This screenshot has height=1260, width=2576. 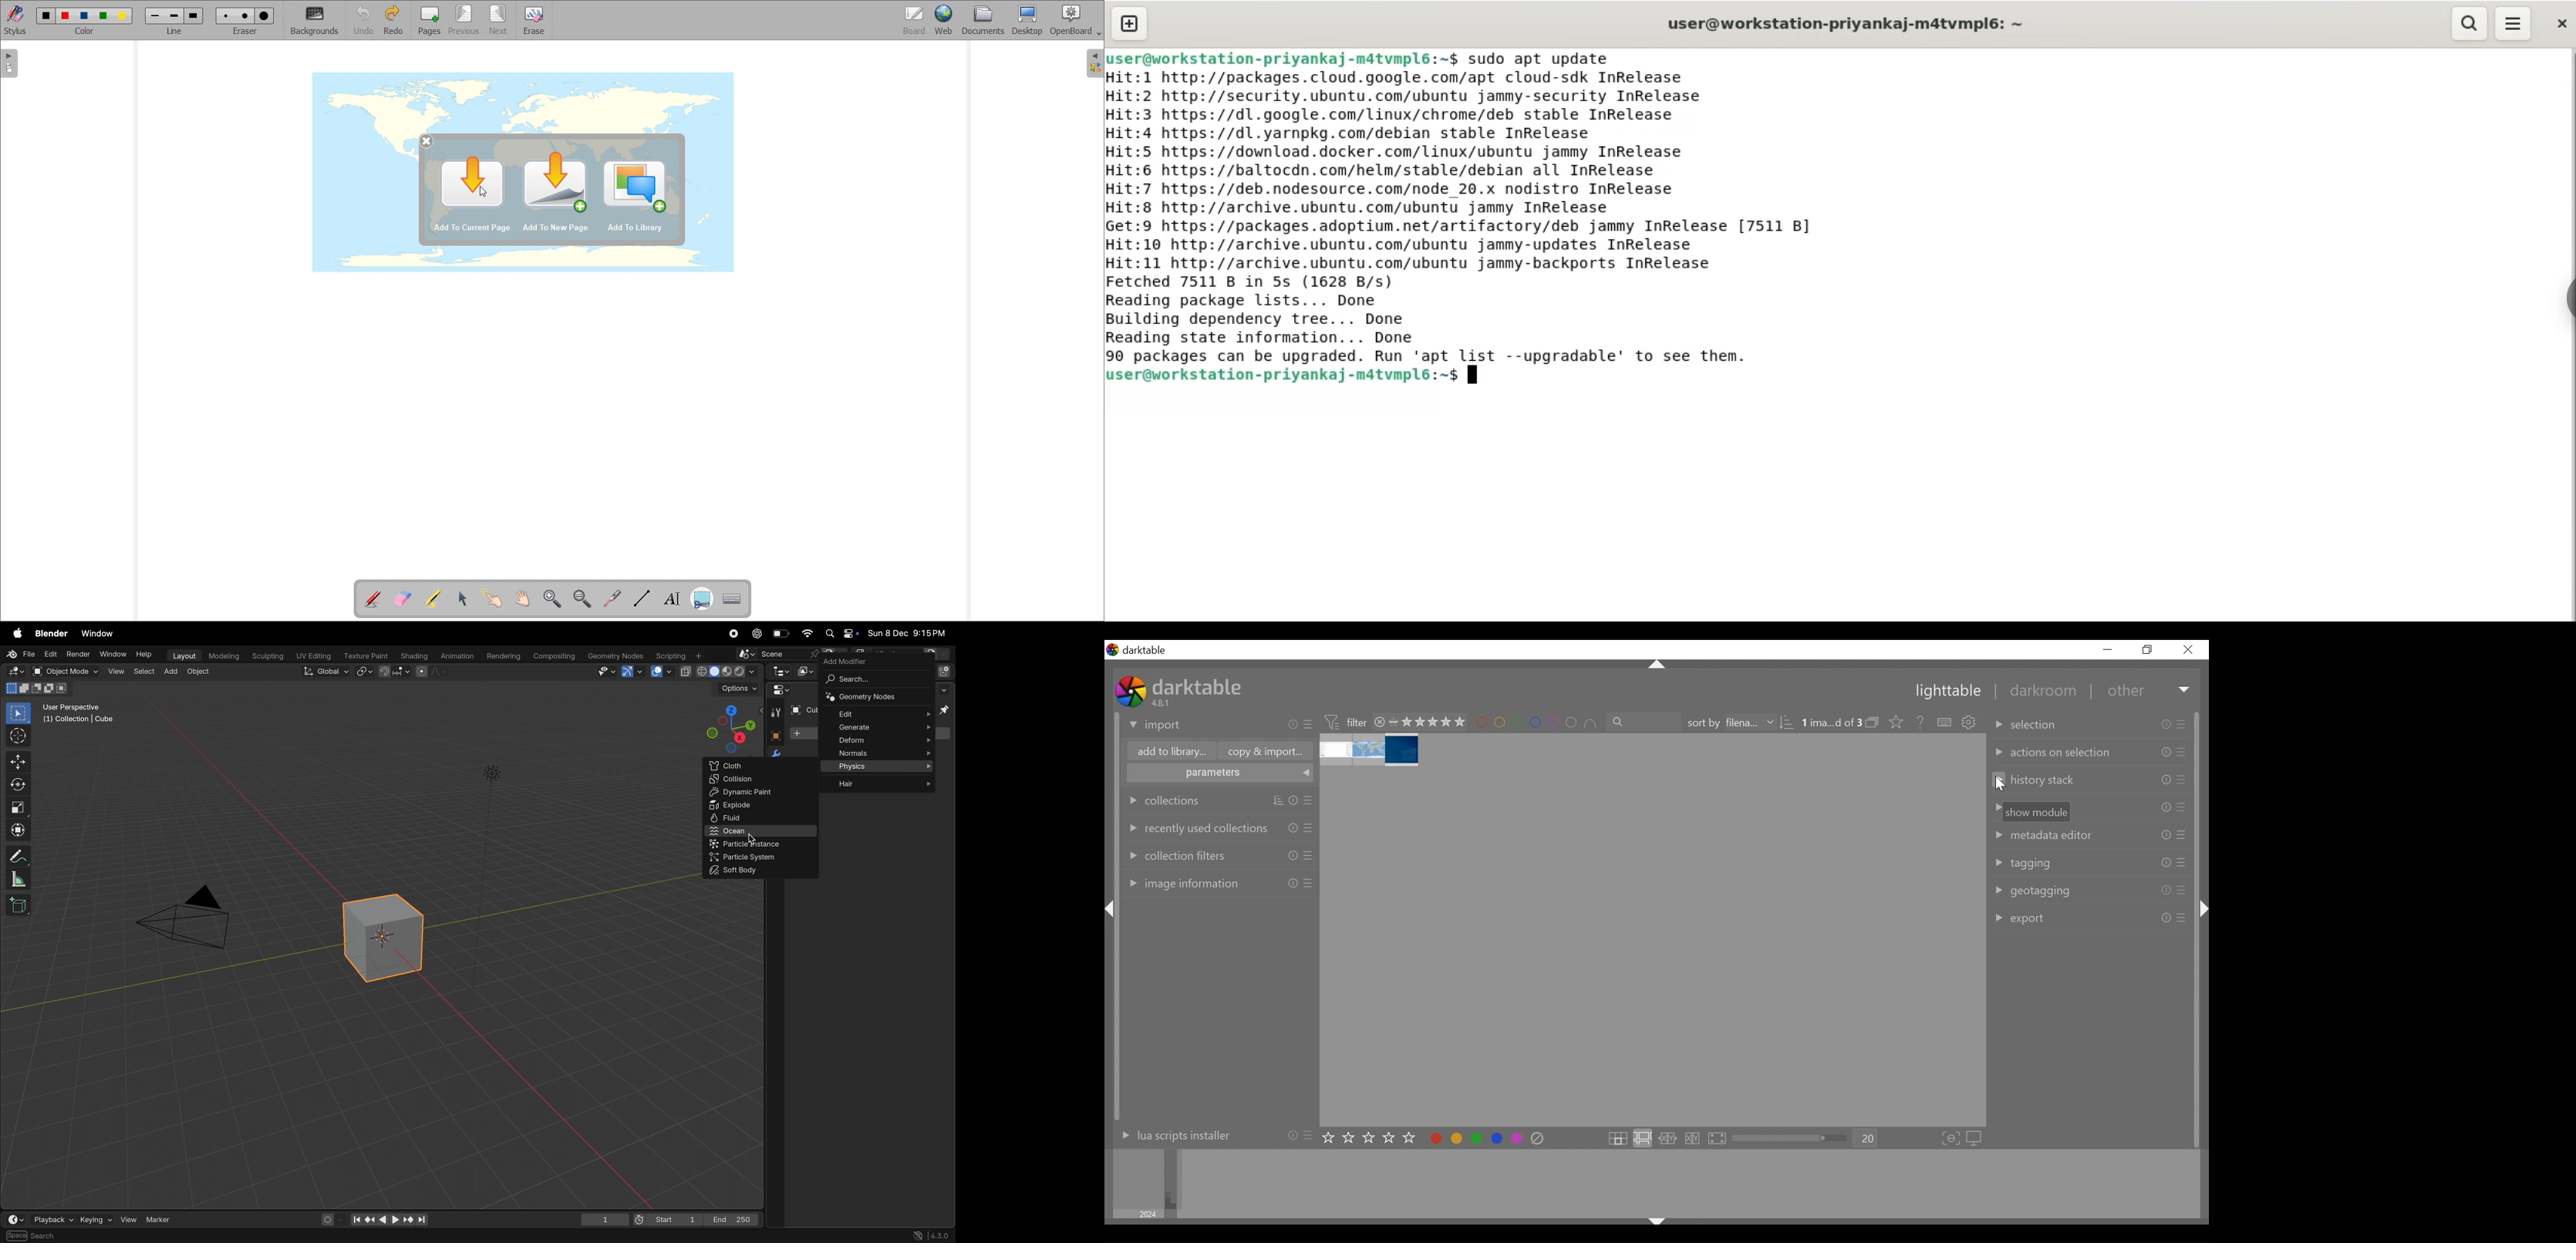 I want to click on scale, so click(x=18, y=808).